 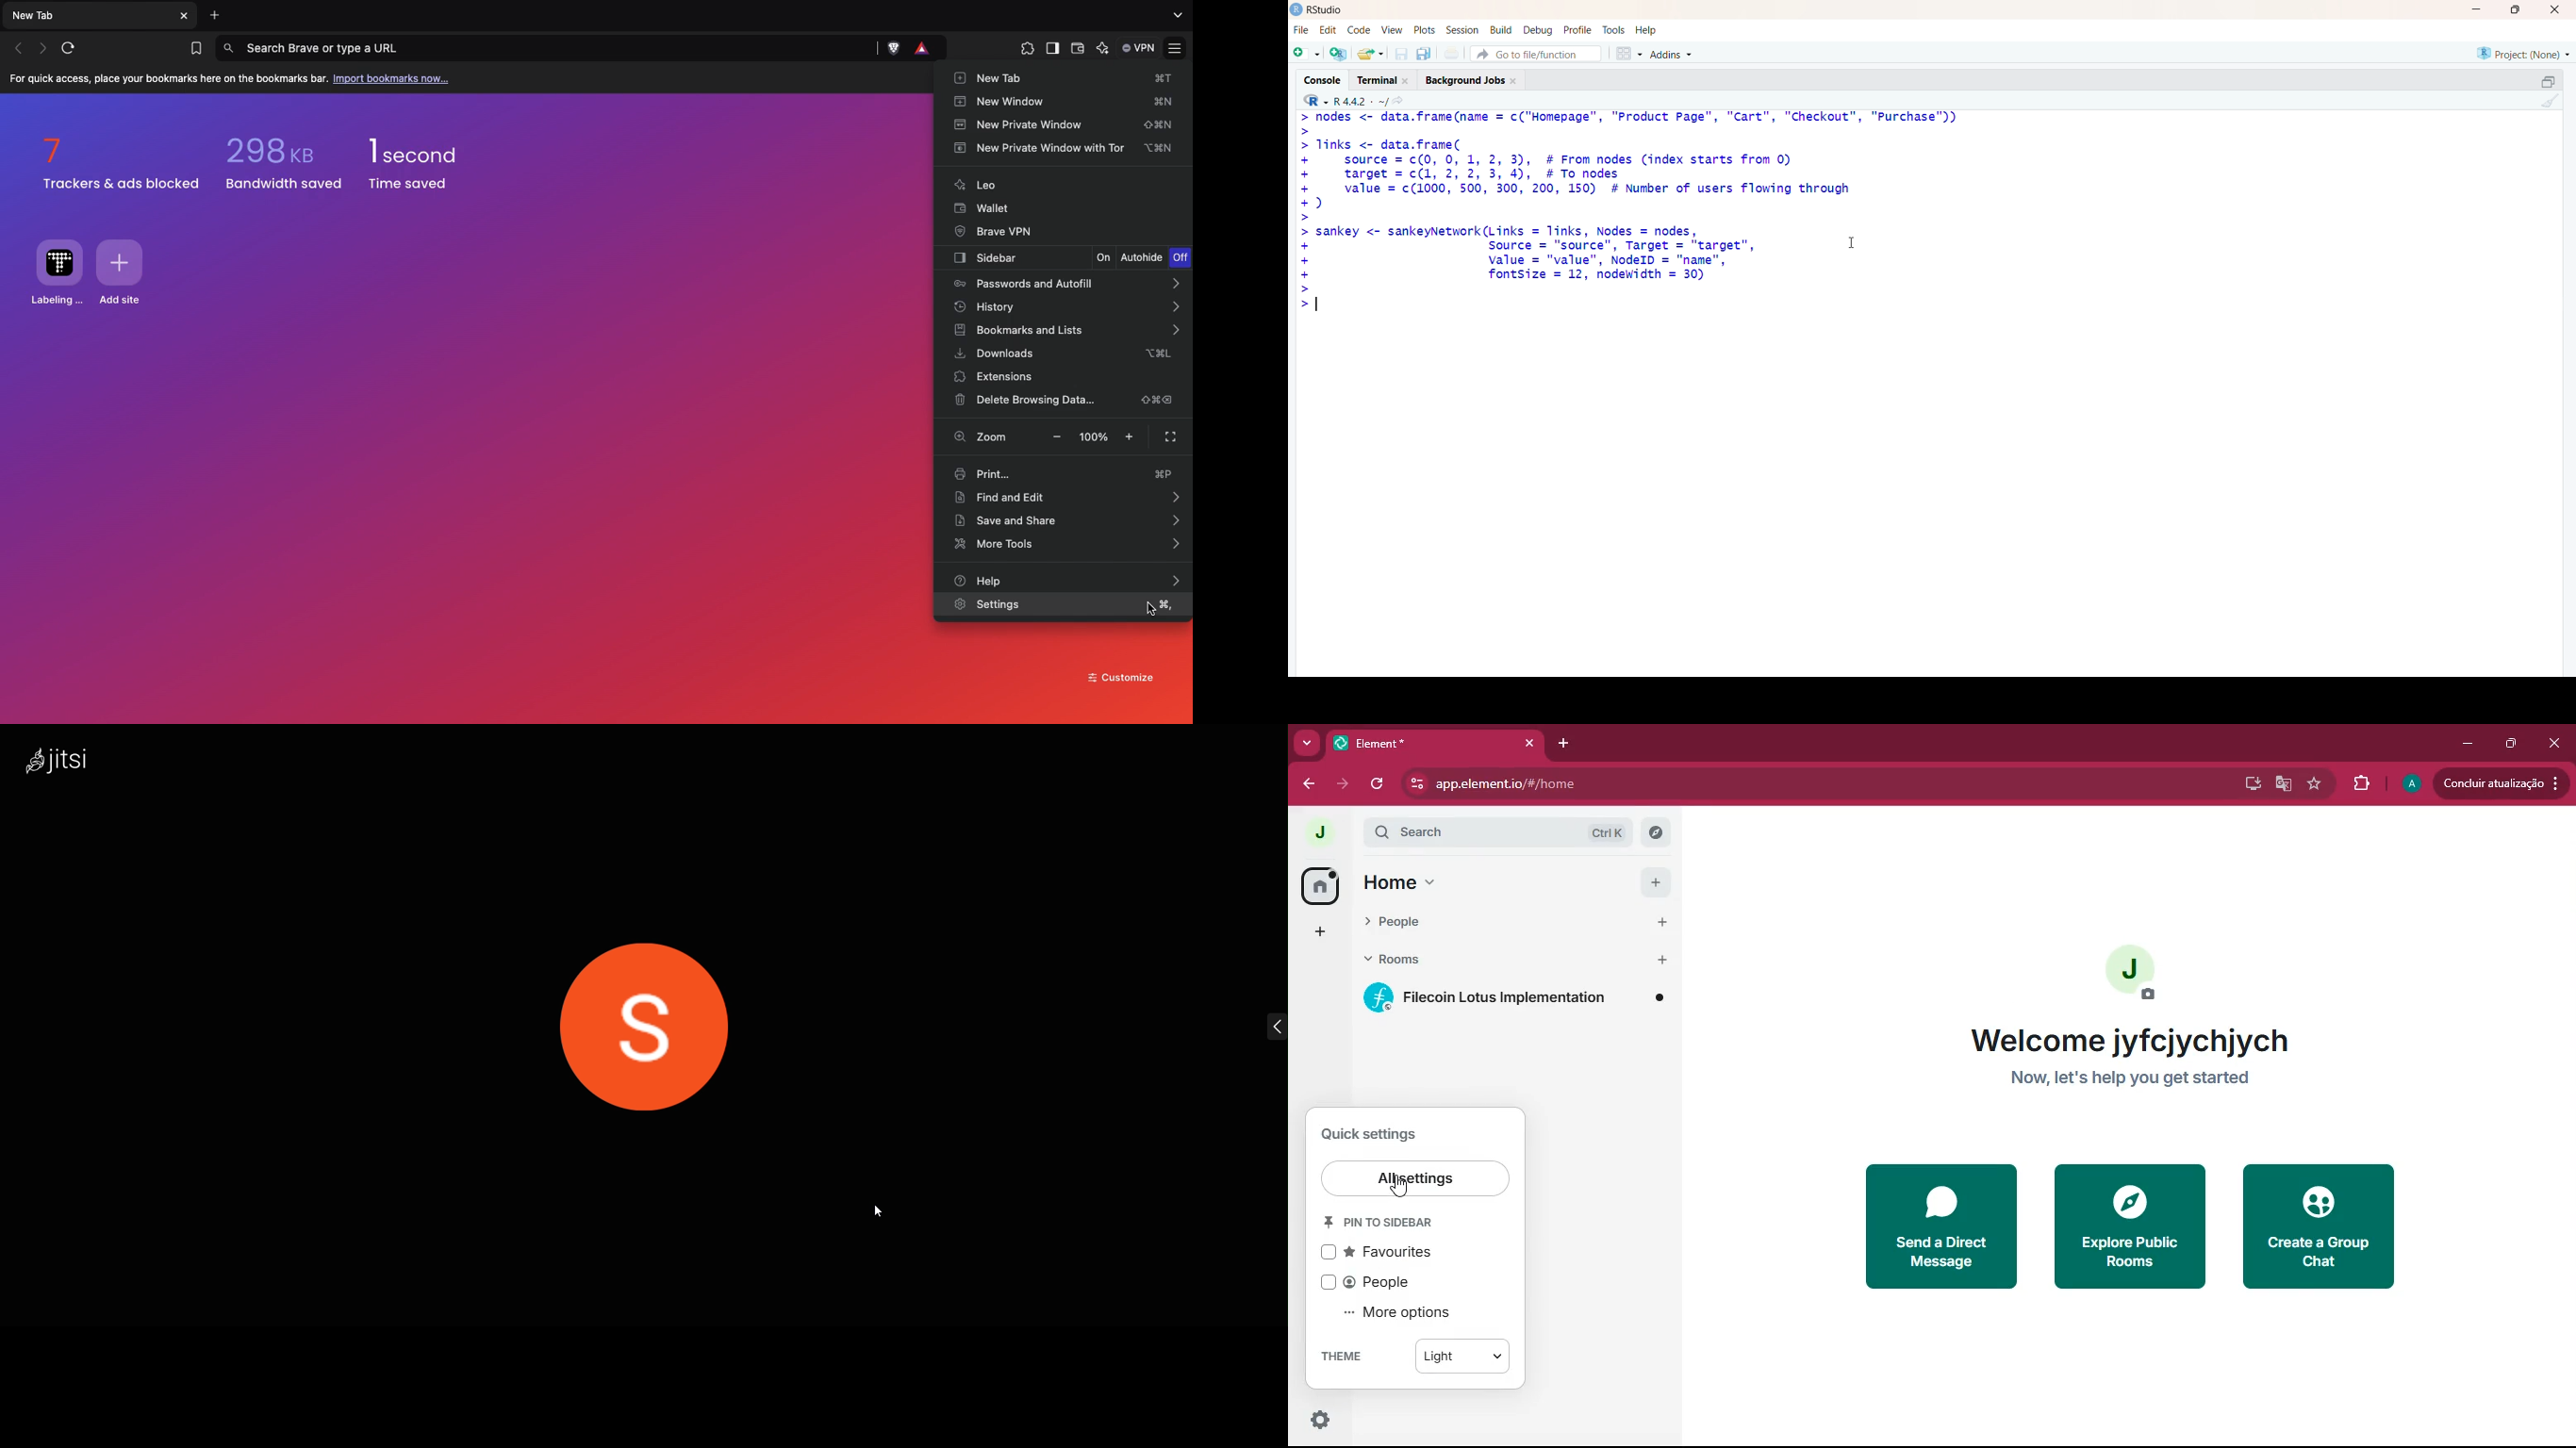 I want to click on clear, so click(x=2554, y=103).